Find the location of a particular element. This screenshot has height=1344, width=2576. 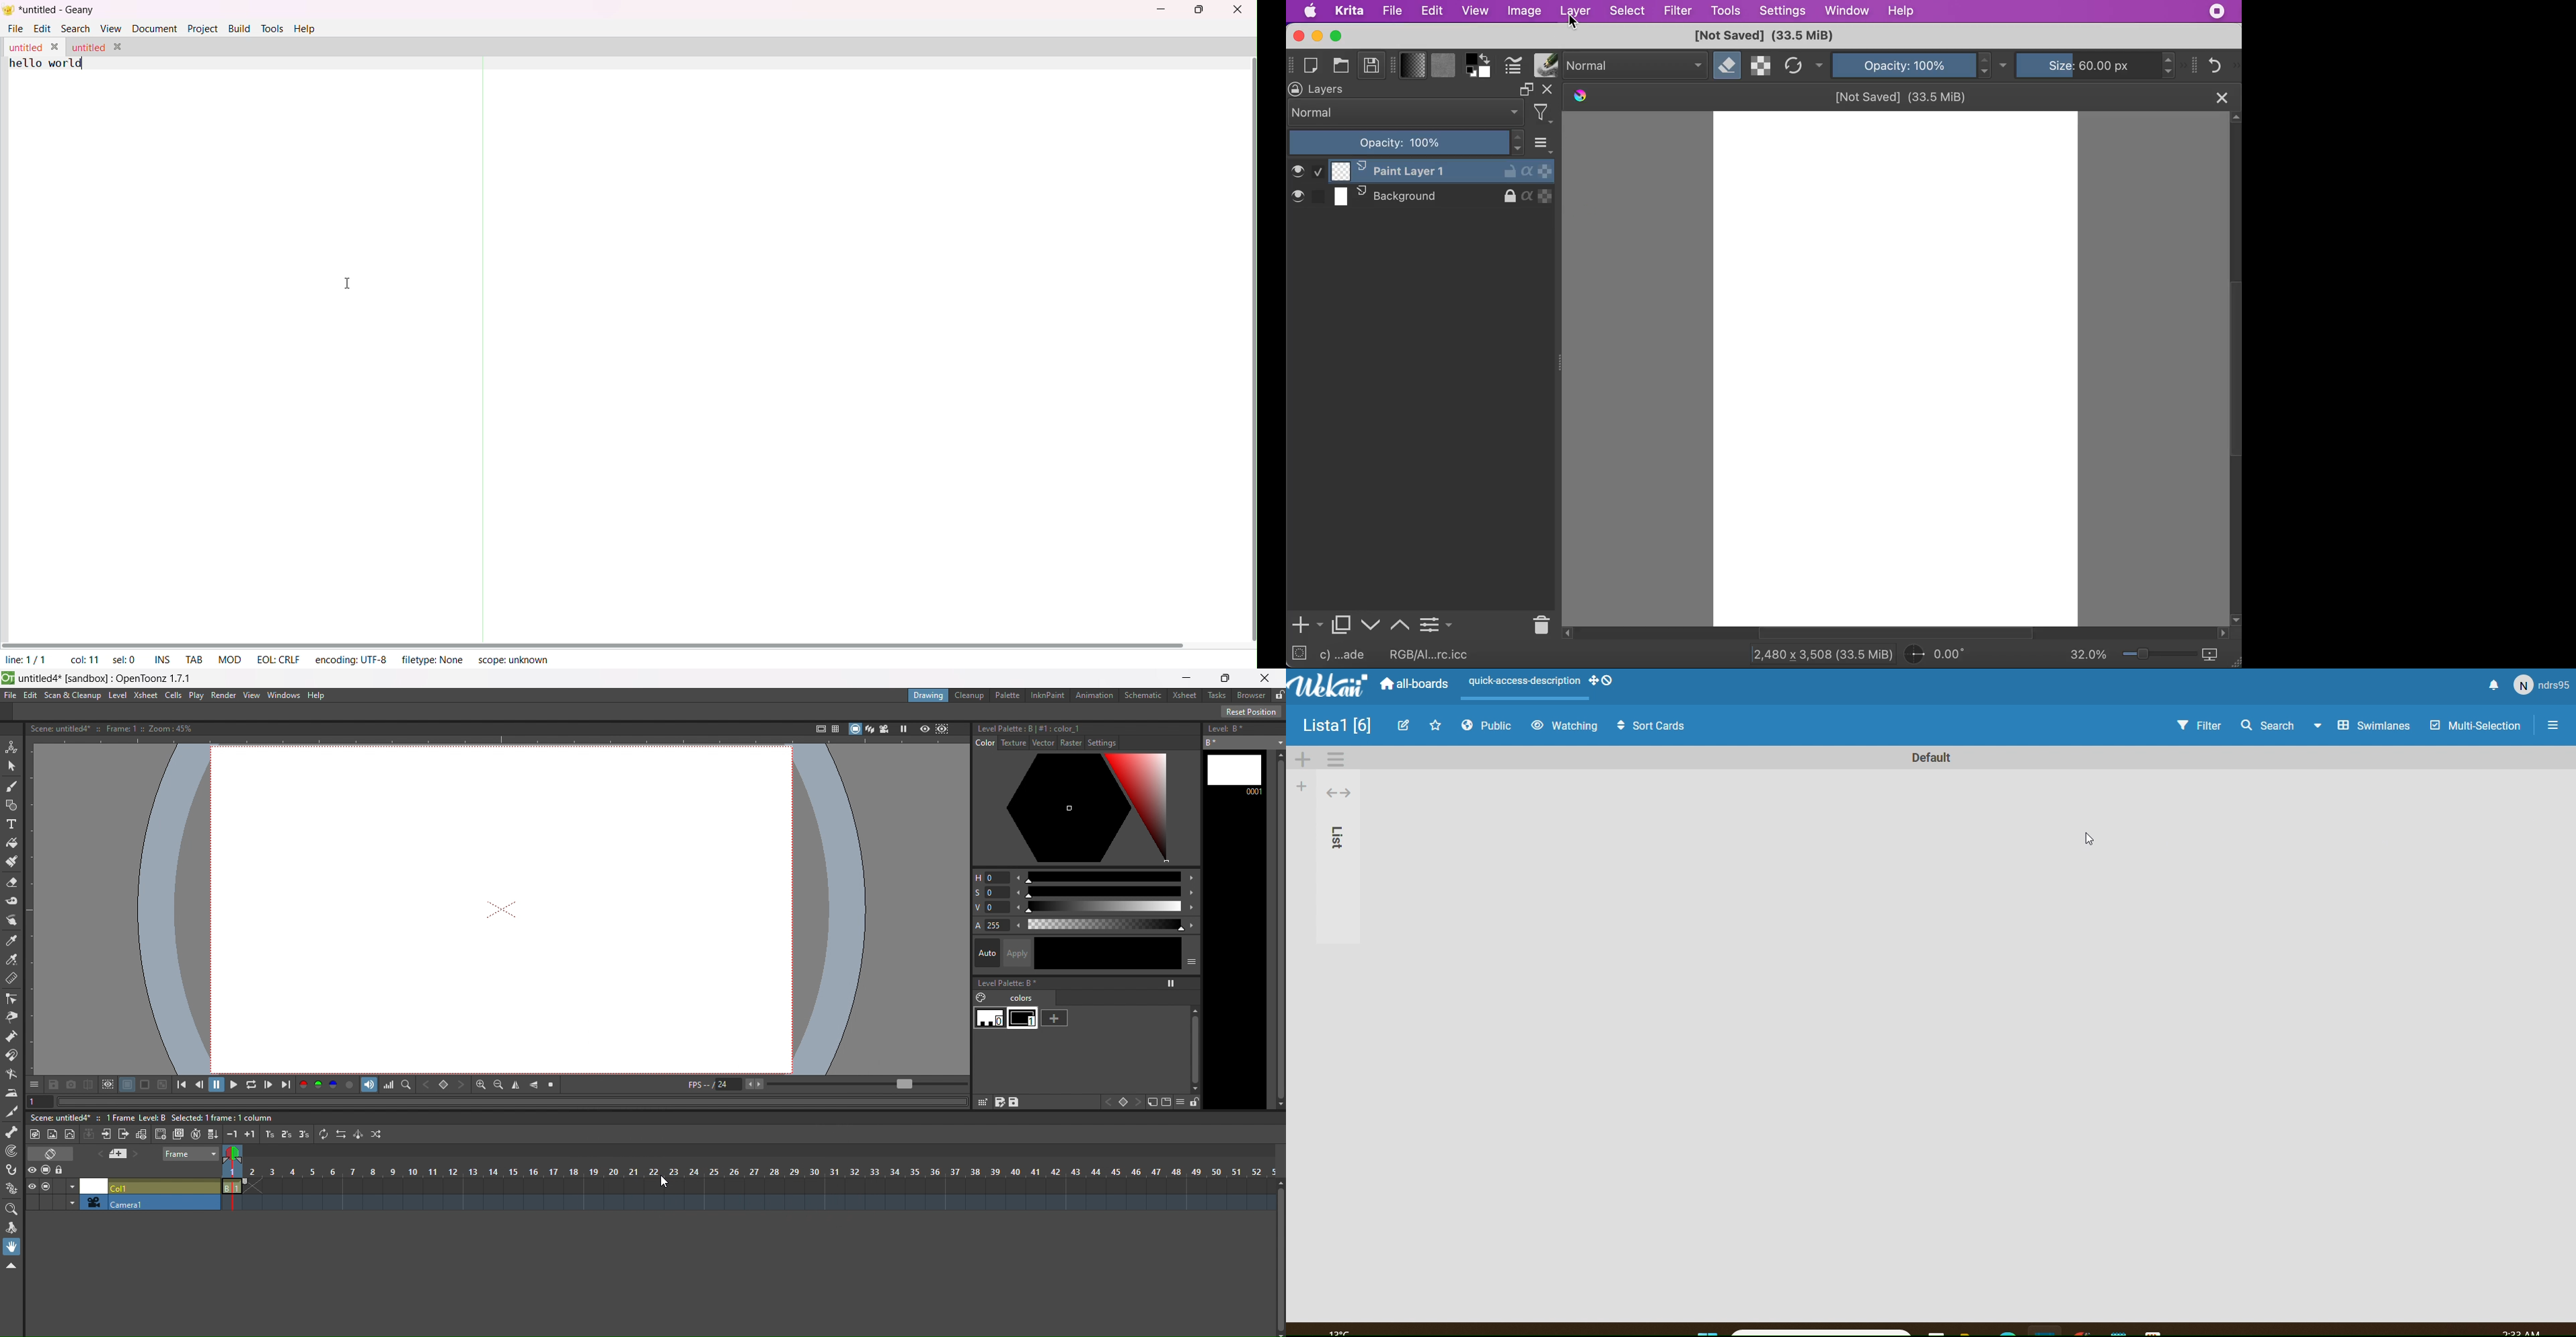

close is located at coordinates (2221, 97).